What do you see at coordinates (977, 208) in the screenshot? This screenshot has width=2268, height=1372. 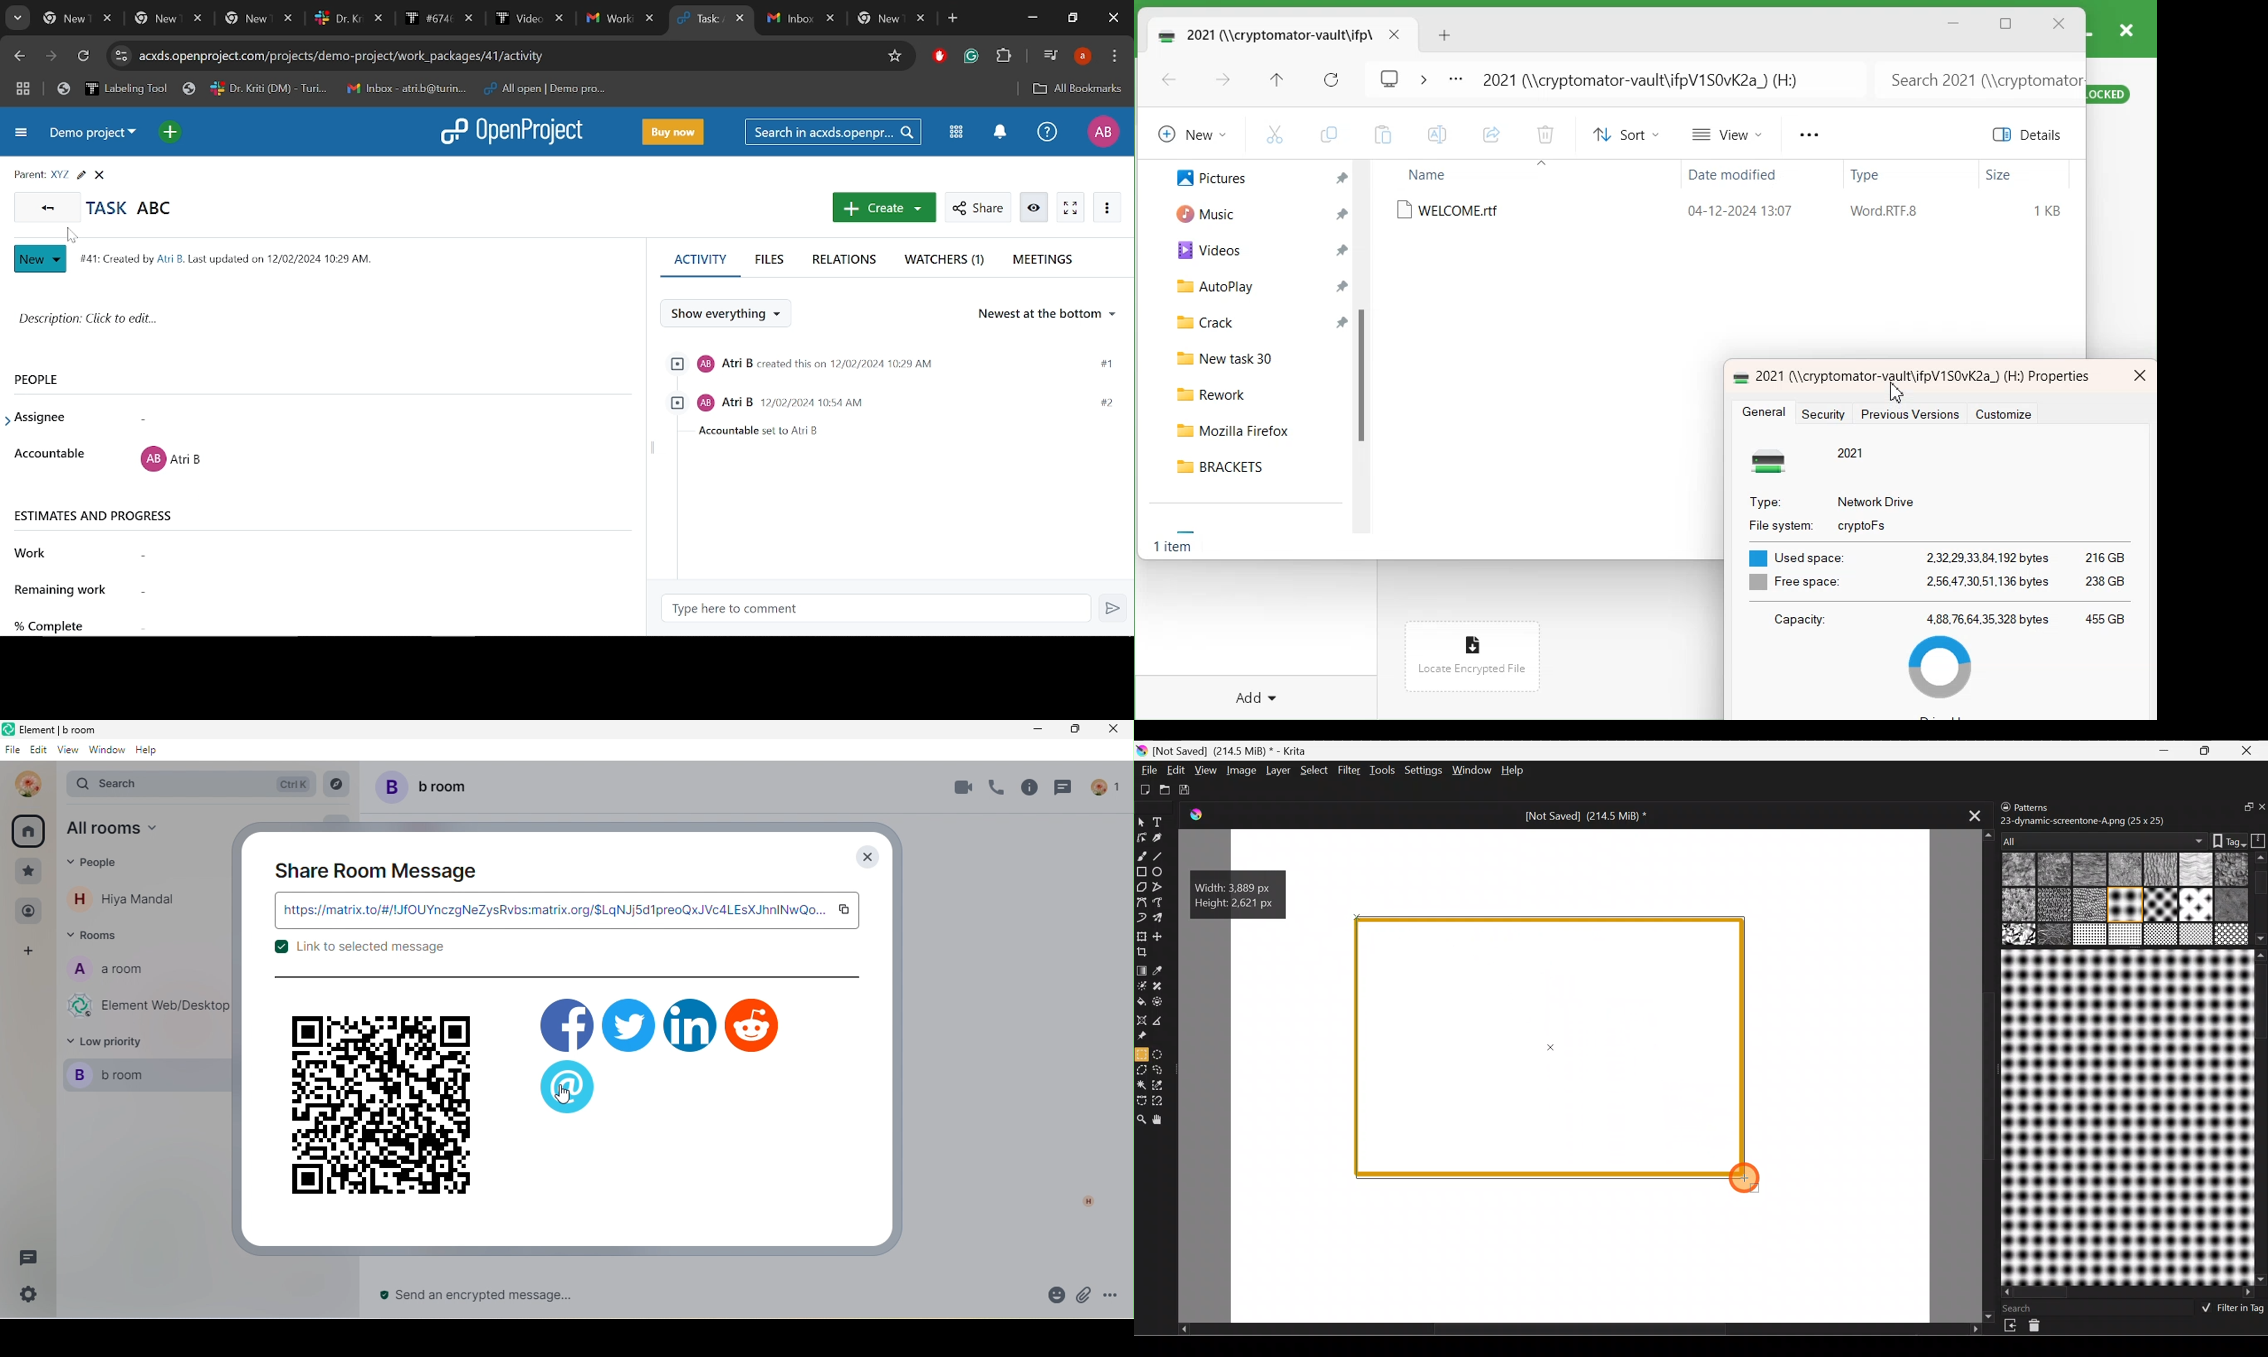 I see `Share` at bounding box center [977, 208].